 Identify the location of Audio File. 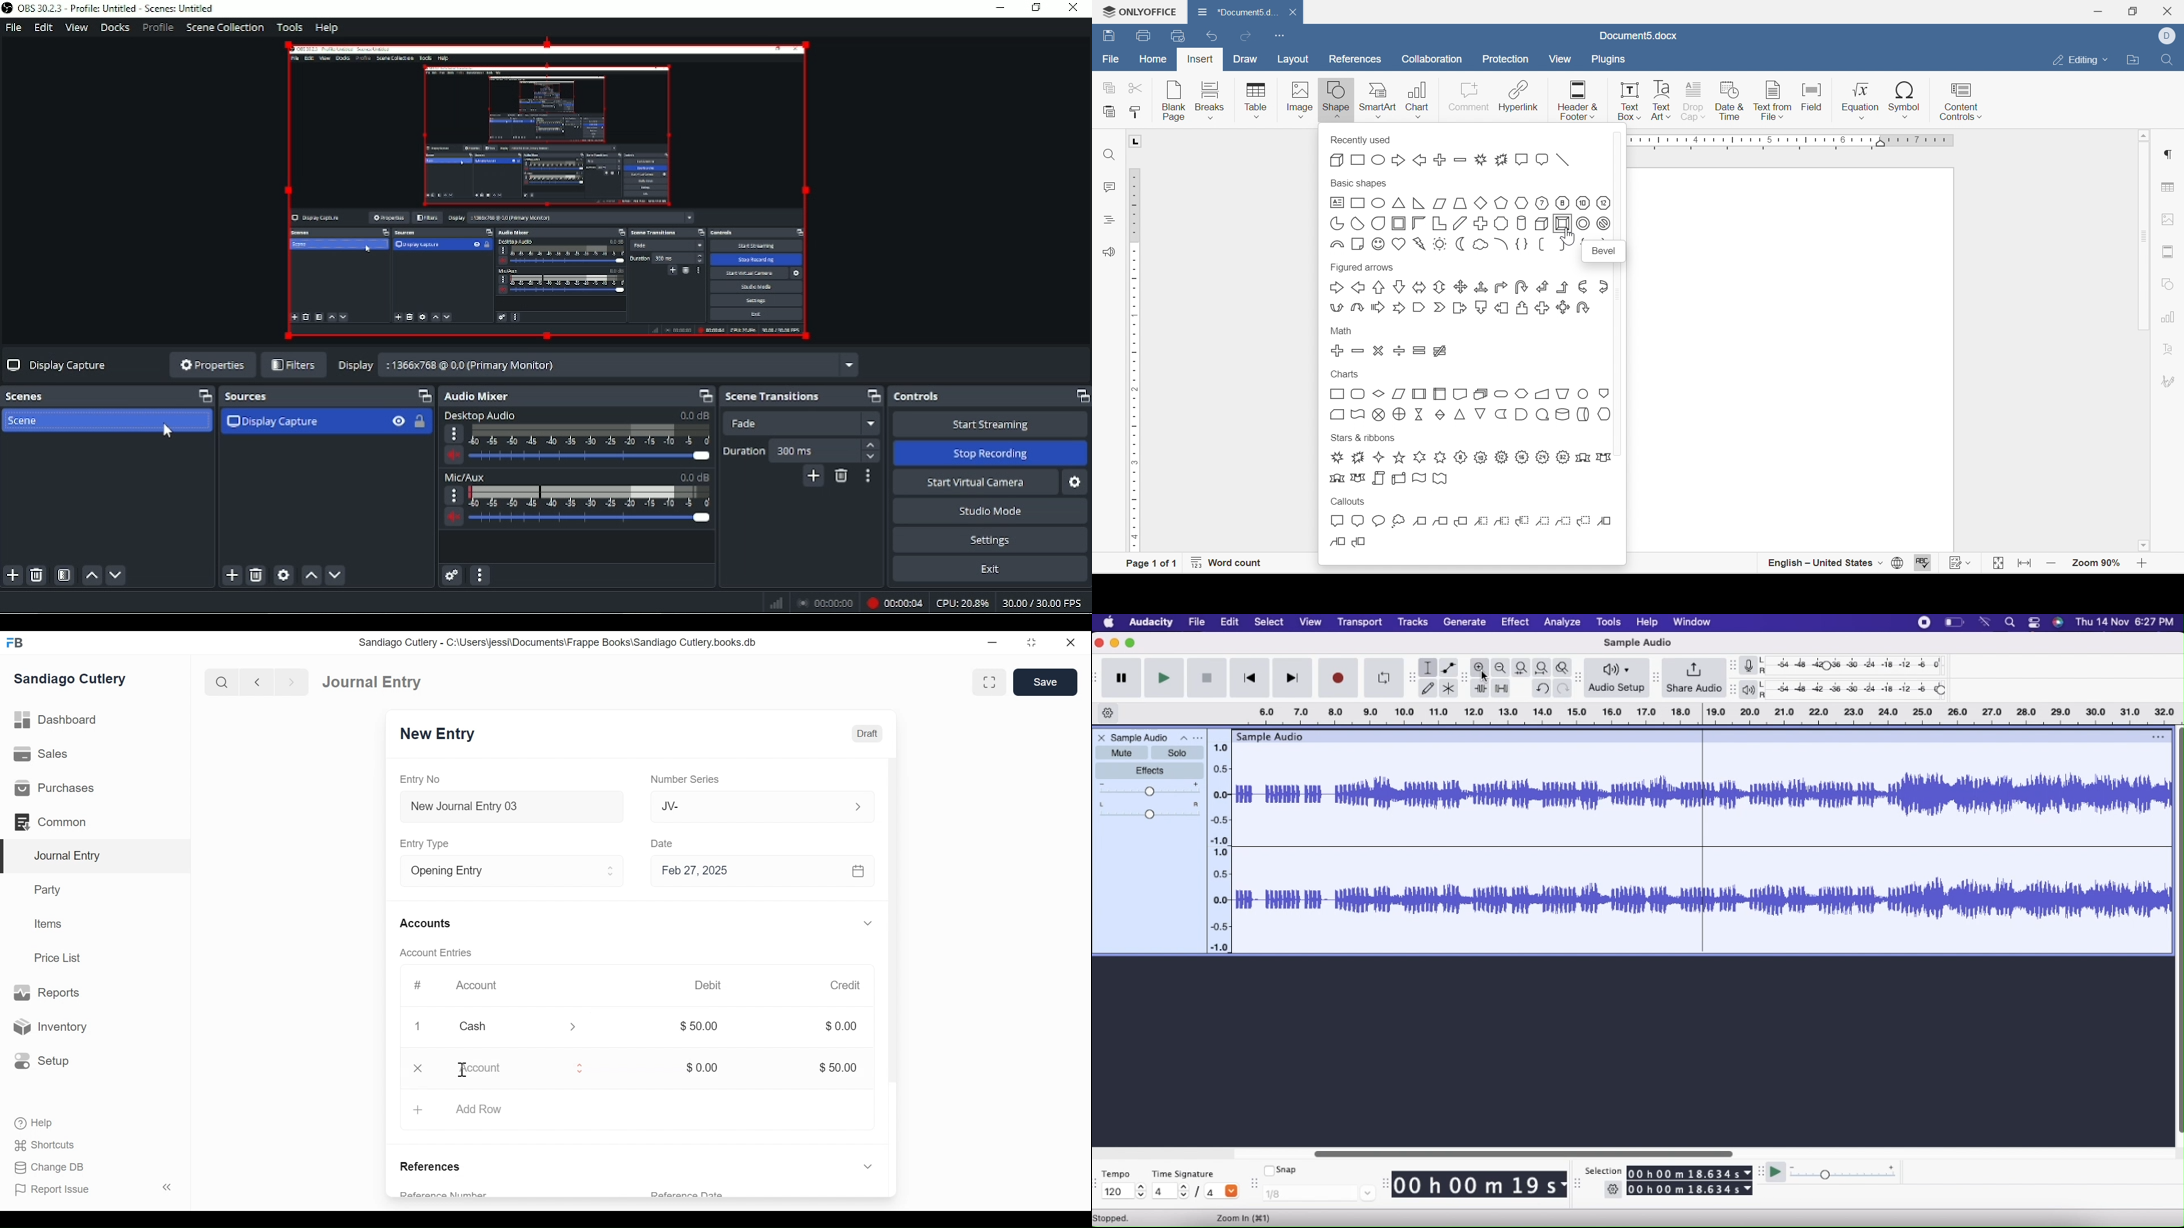
(1698, 848).